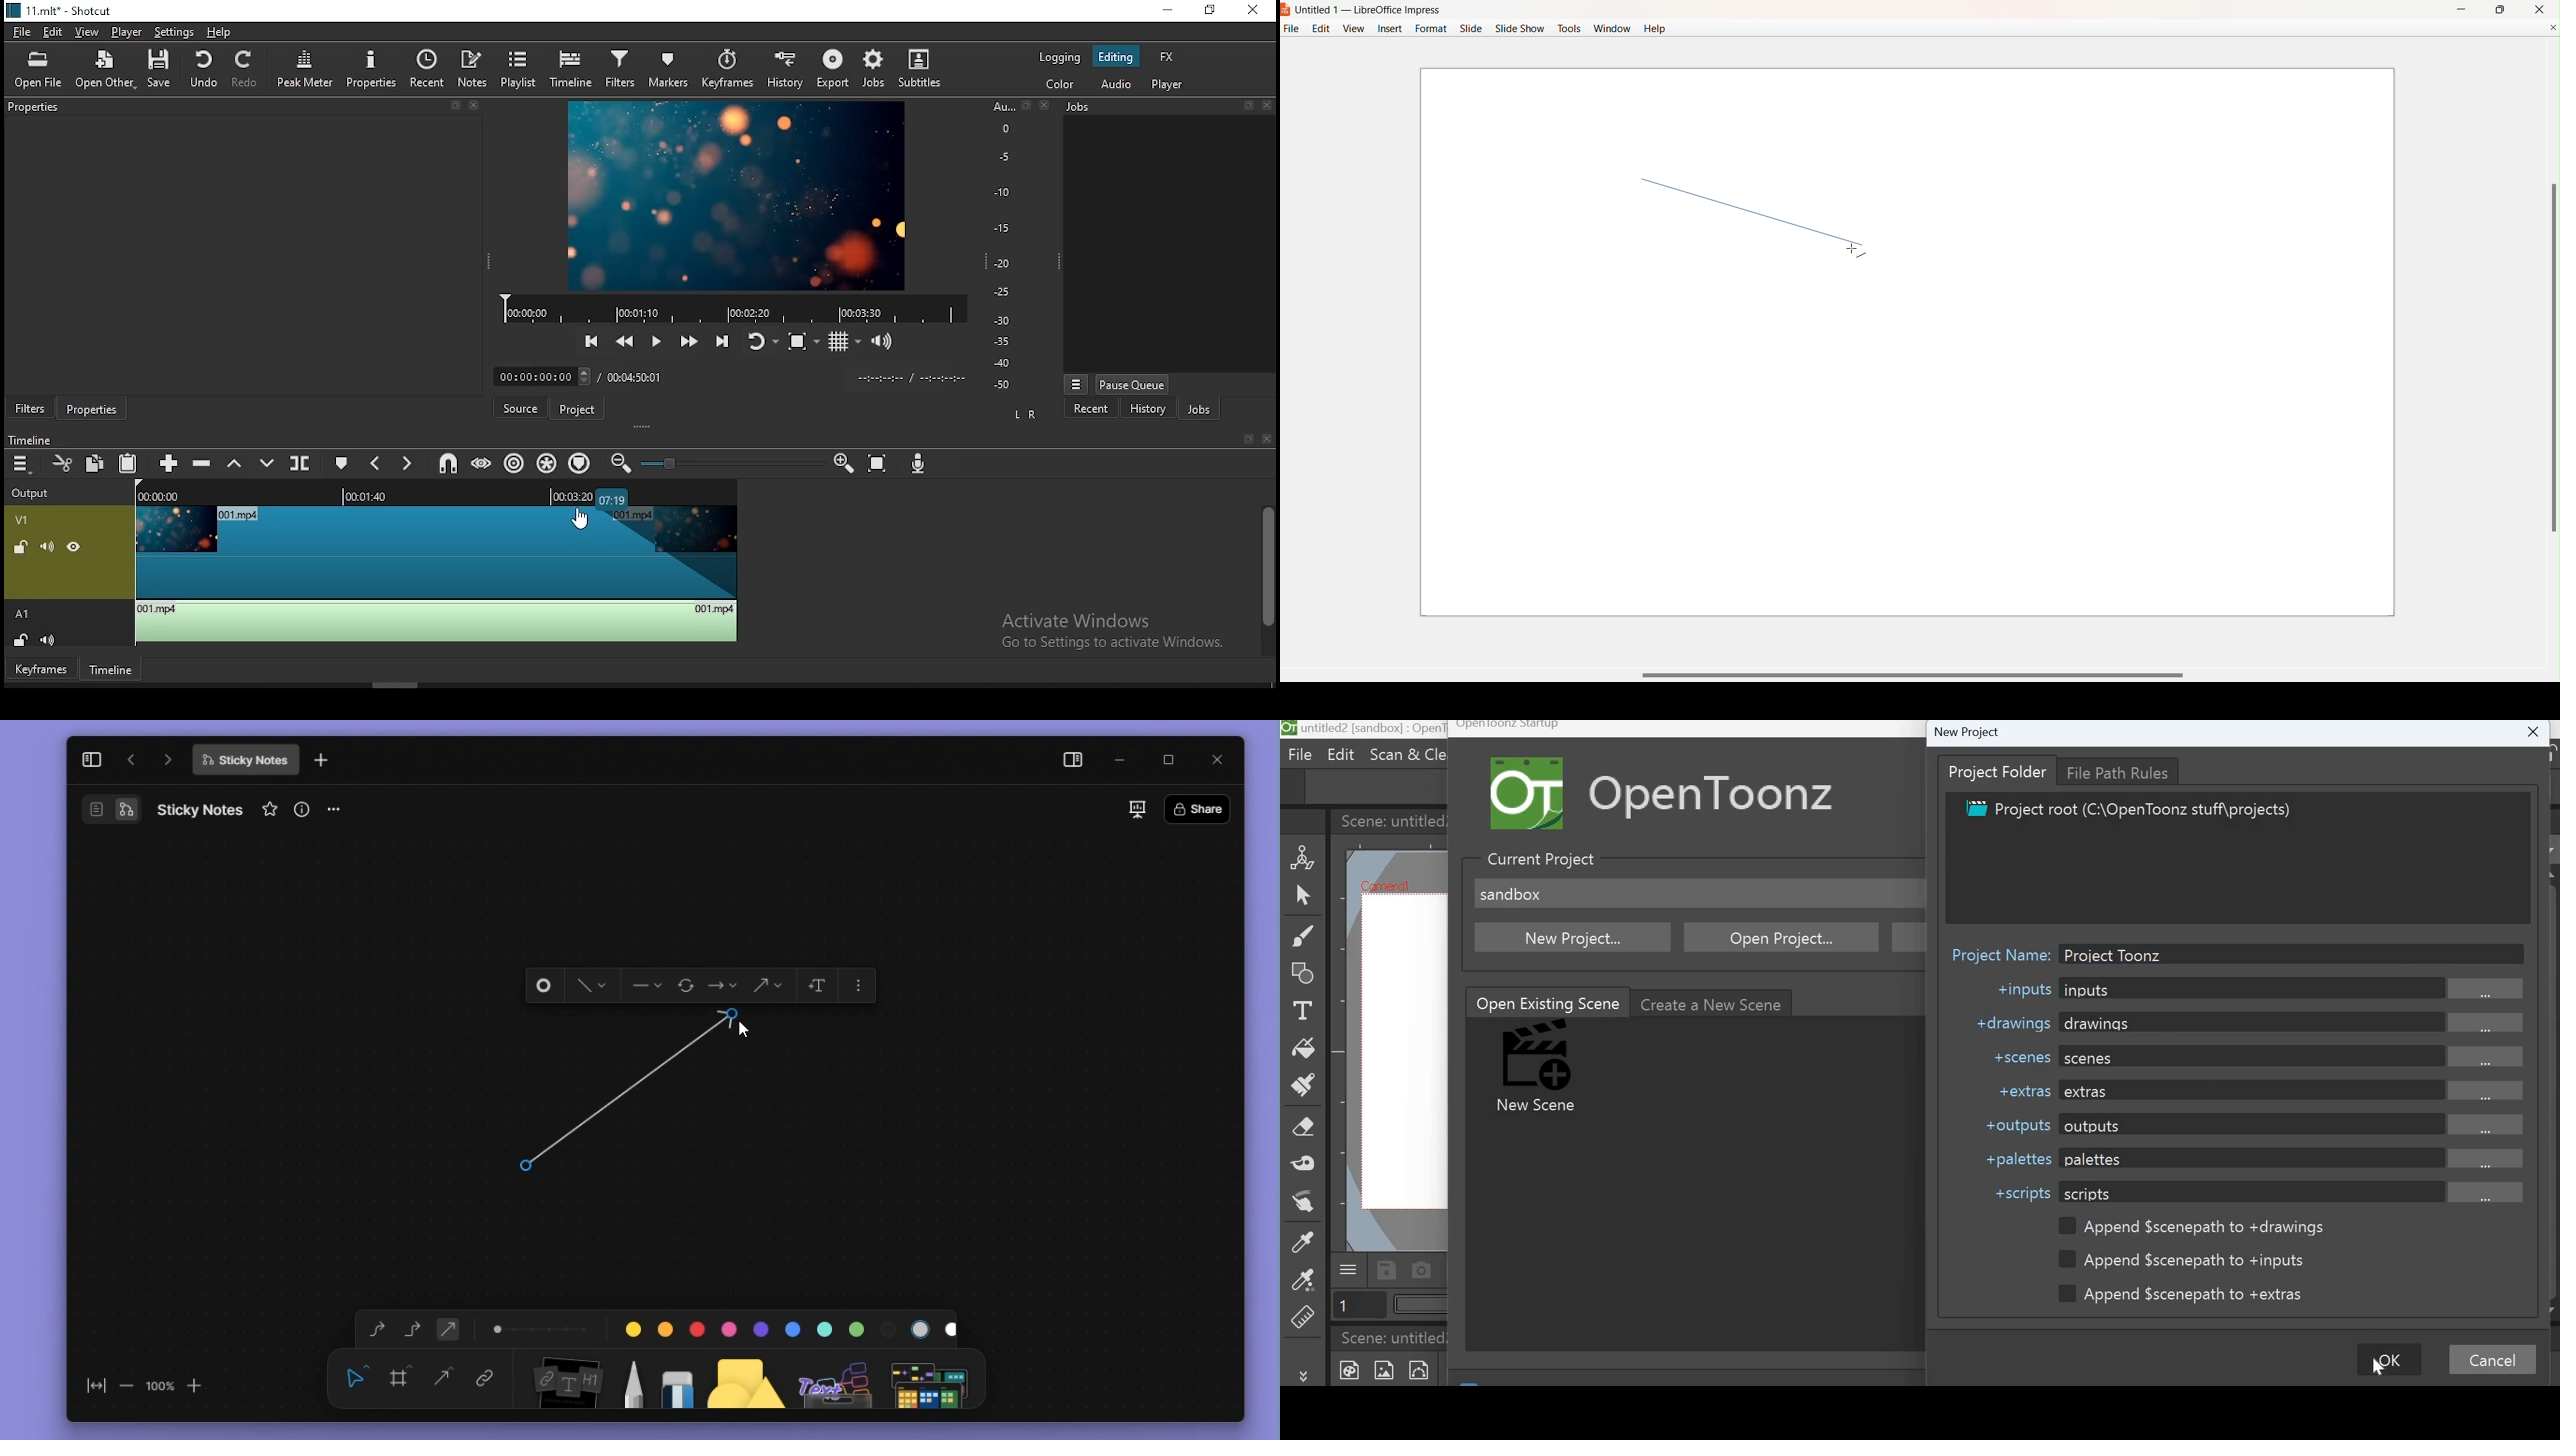 This screenshot has height=1456, width=2576. I want to click on project, so click(576, 410).